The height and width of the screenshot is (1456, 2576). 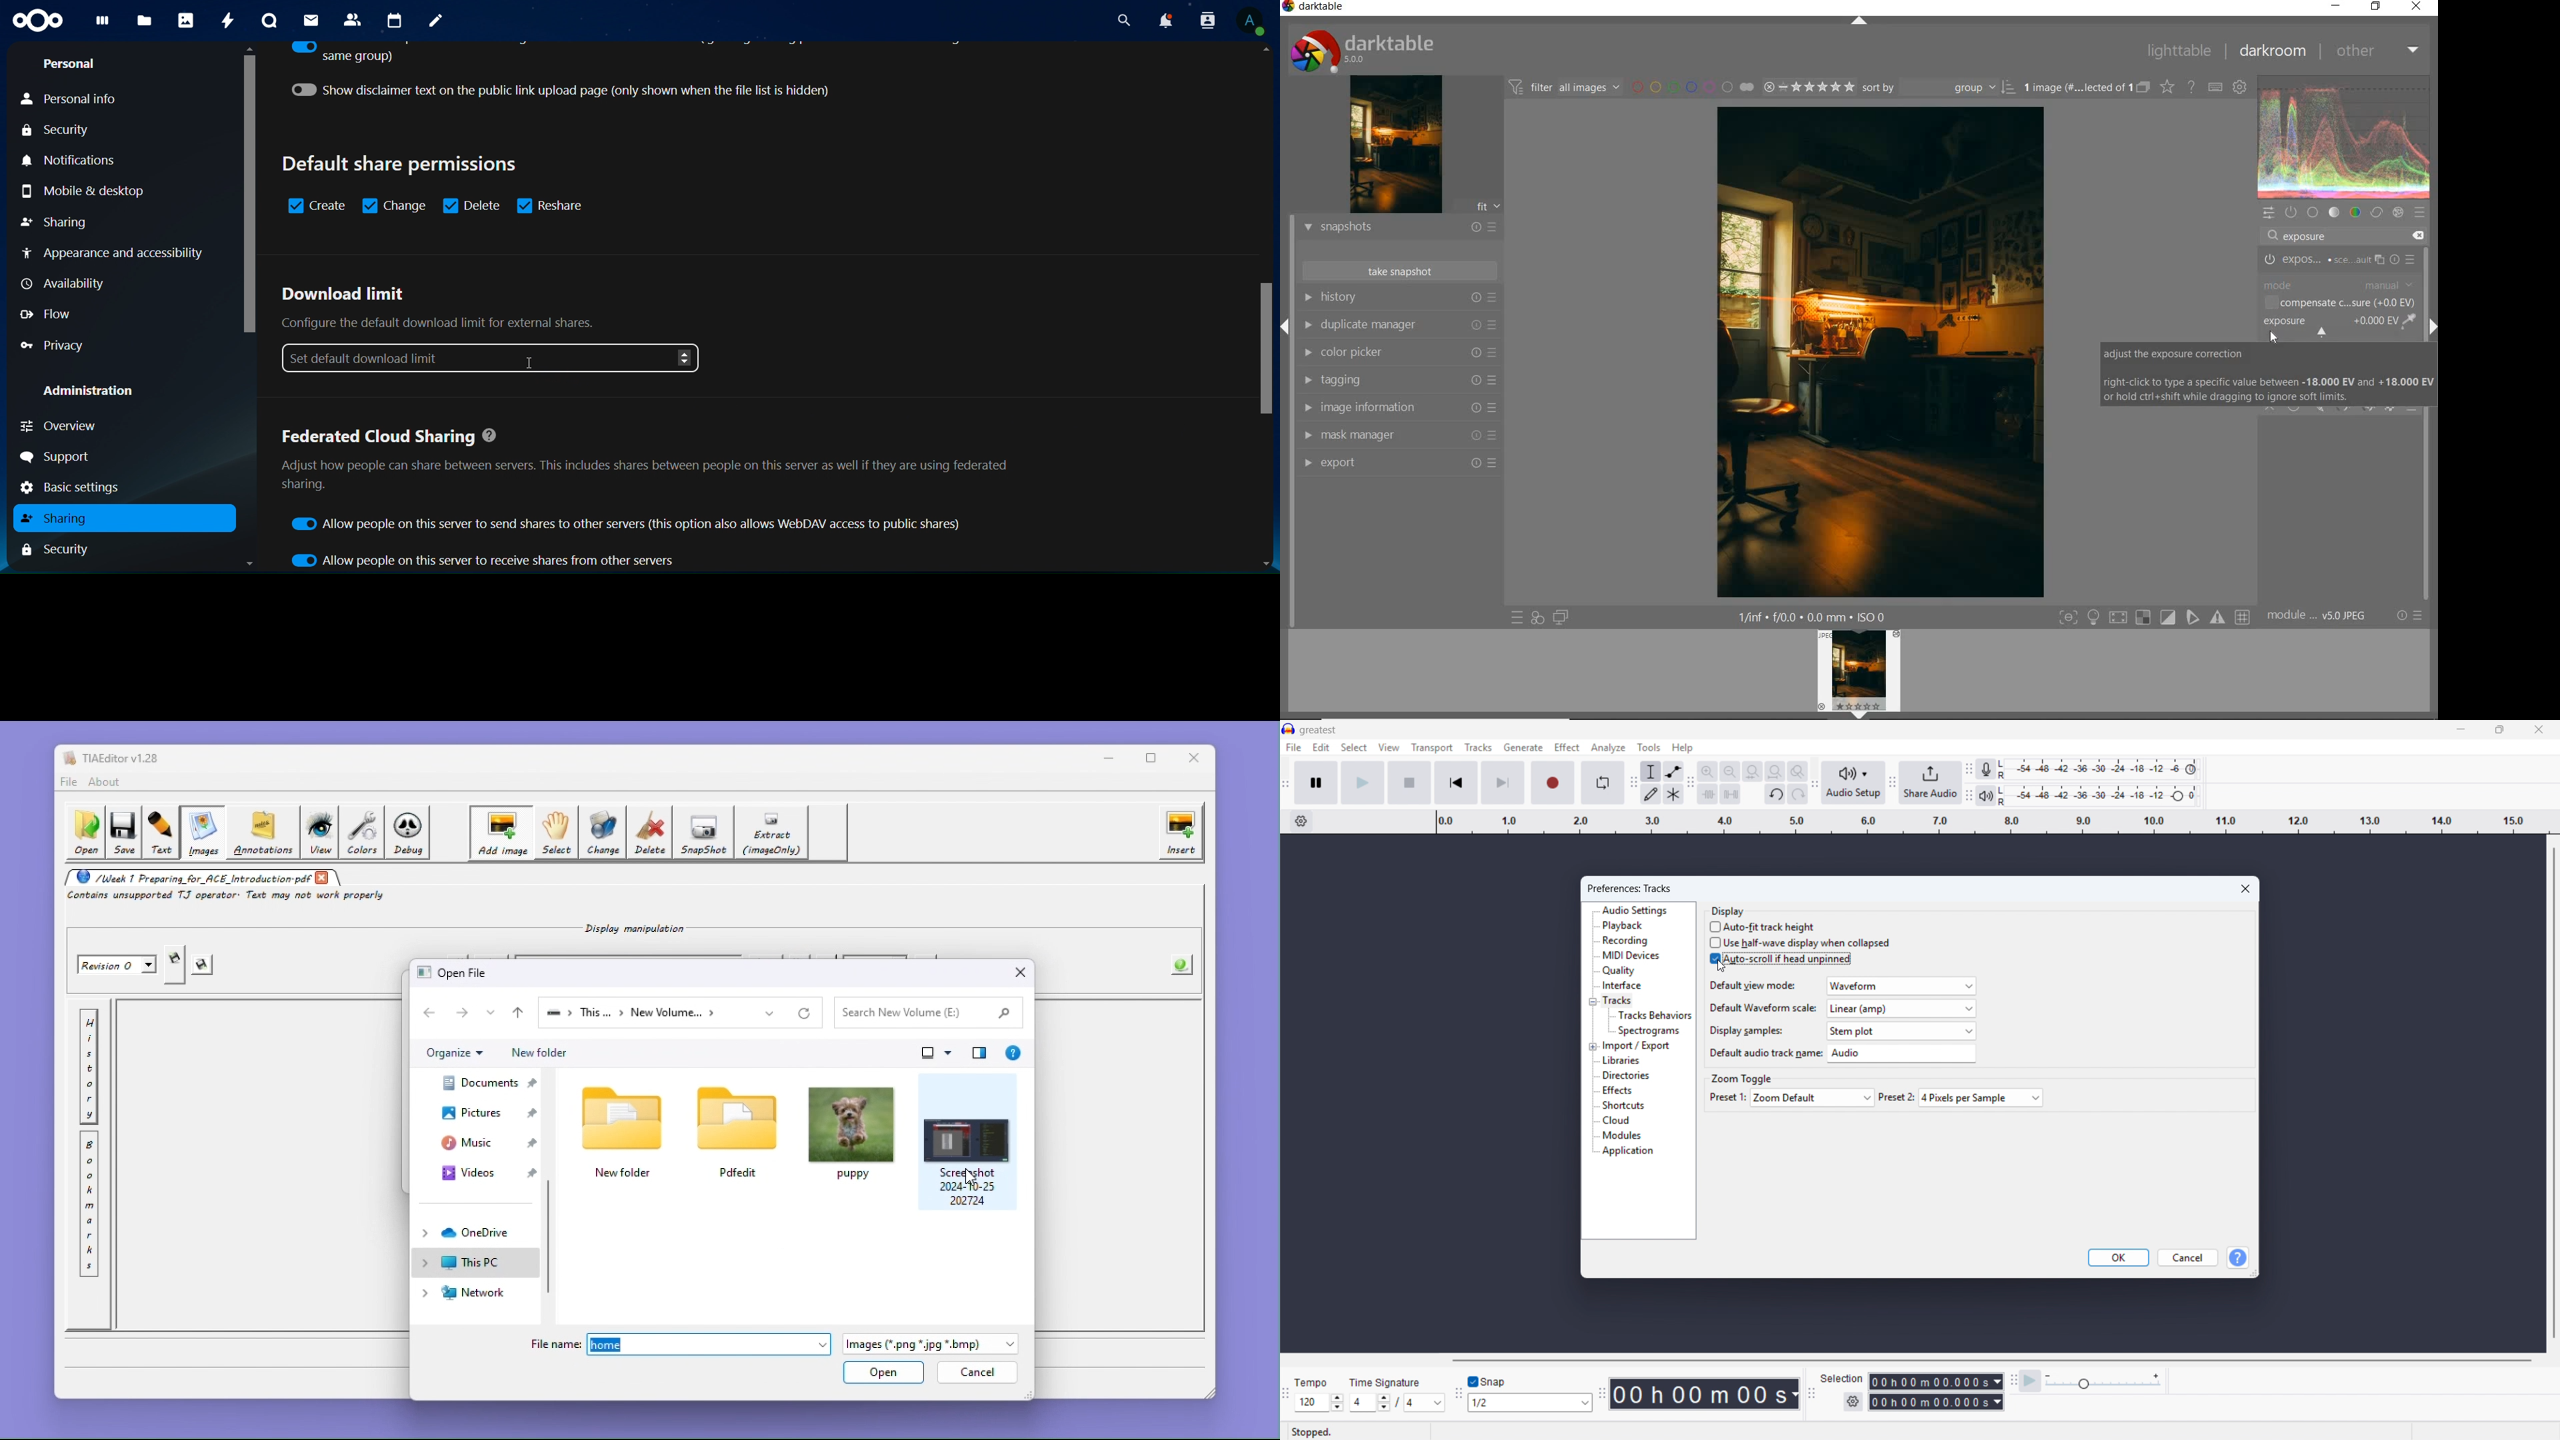 I want to click on overview, so click(x=69, y=425).